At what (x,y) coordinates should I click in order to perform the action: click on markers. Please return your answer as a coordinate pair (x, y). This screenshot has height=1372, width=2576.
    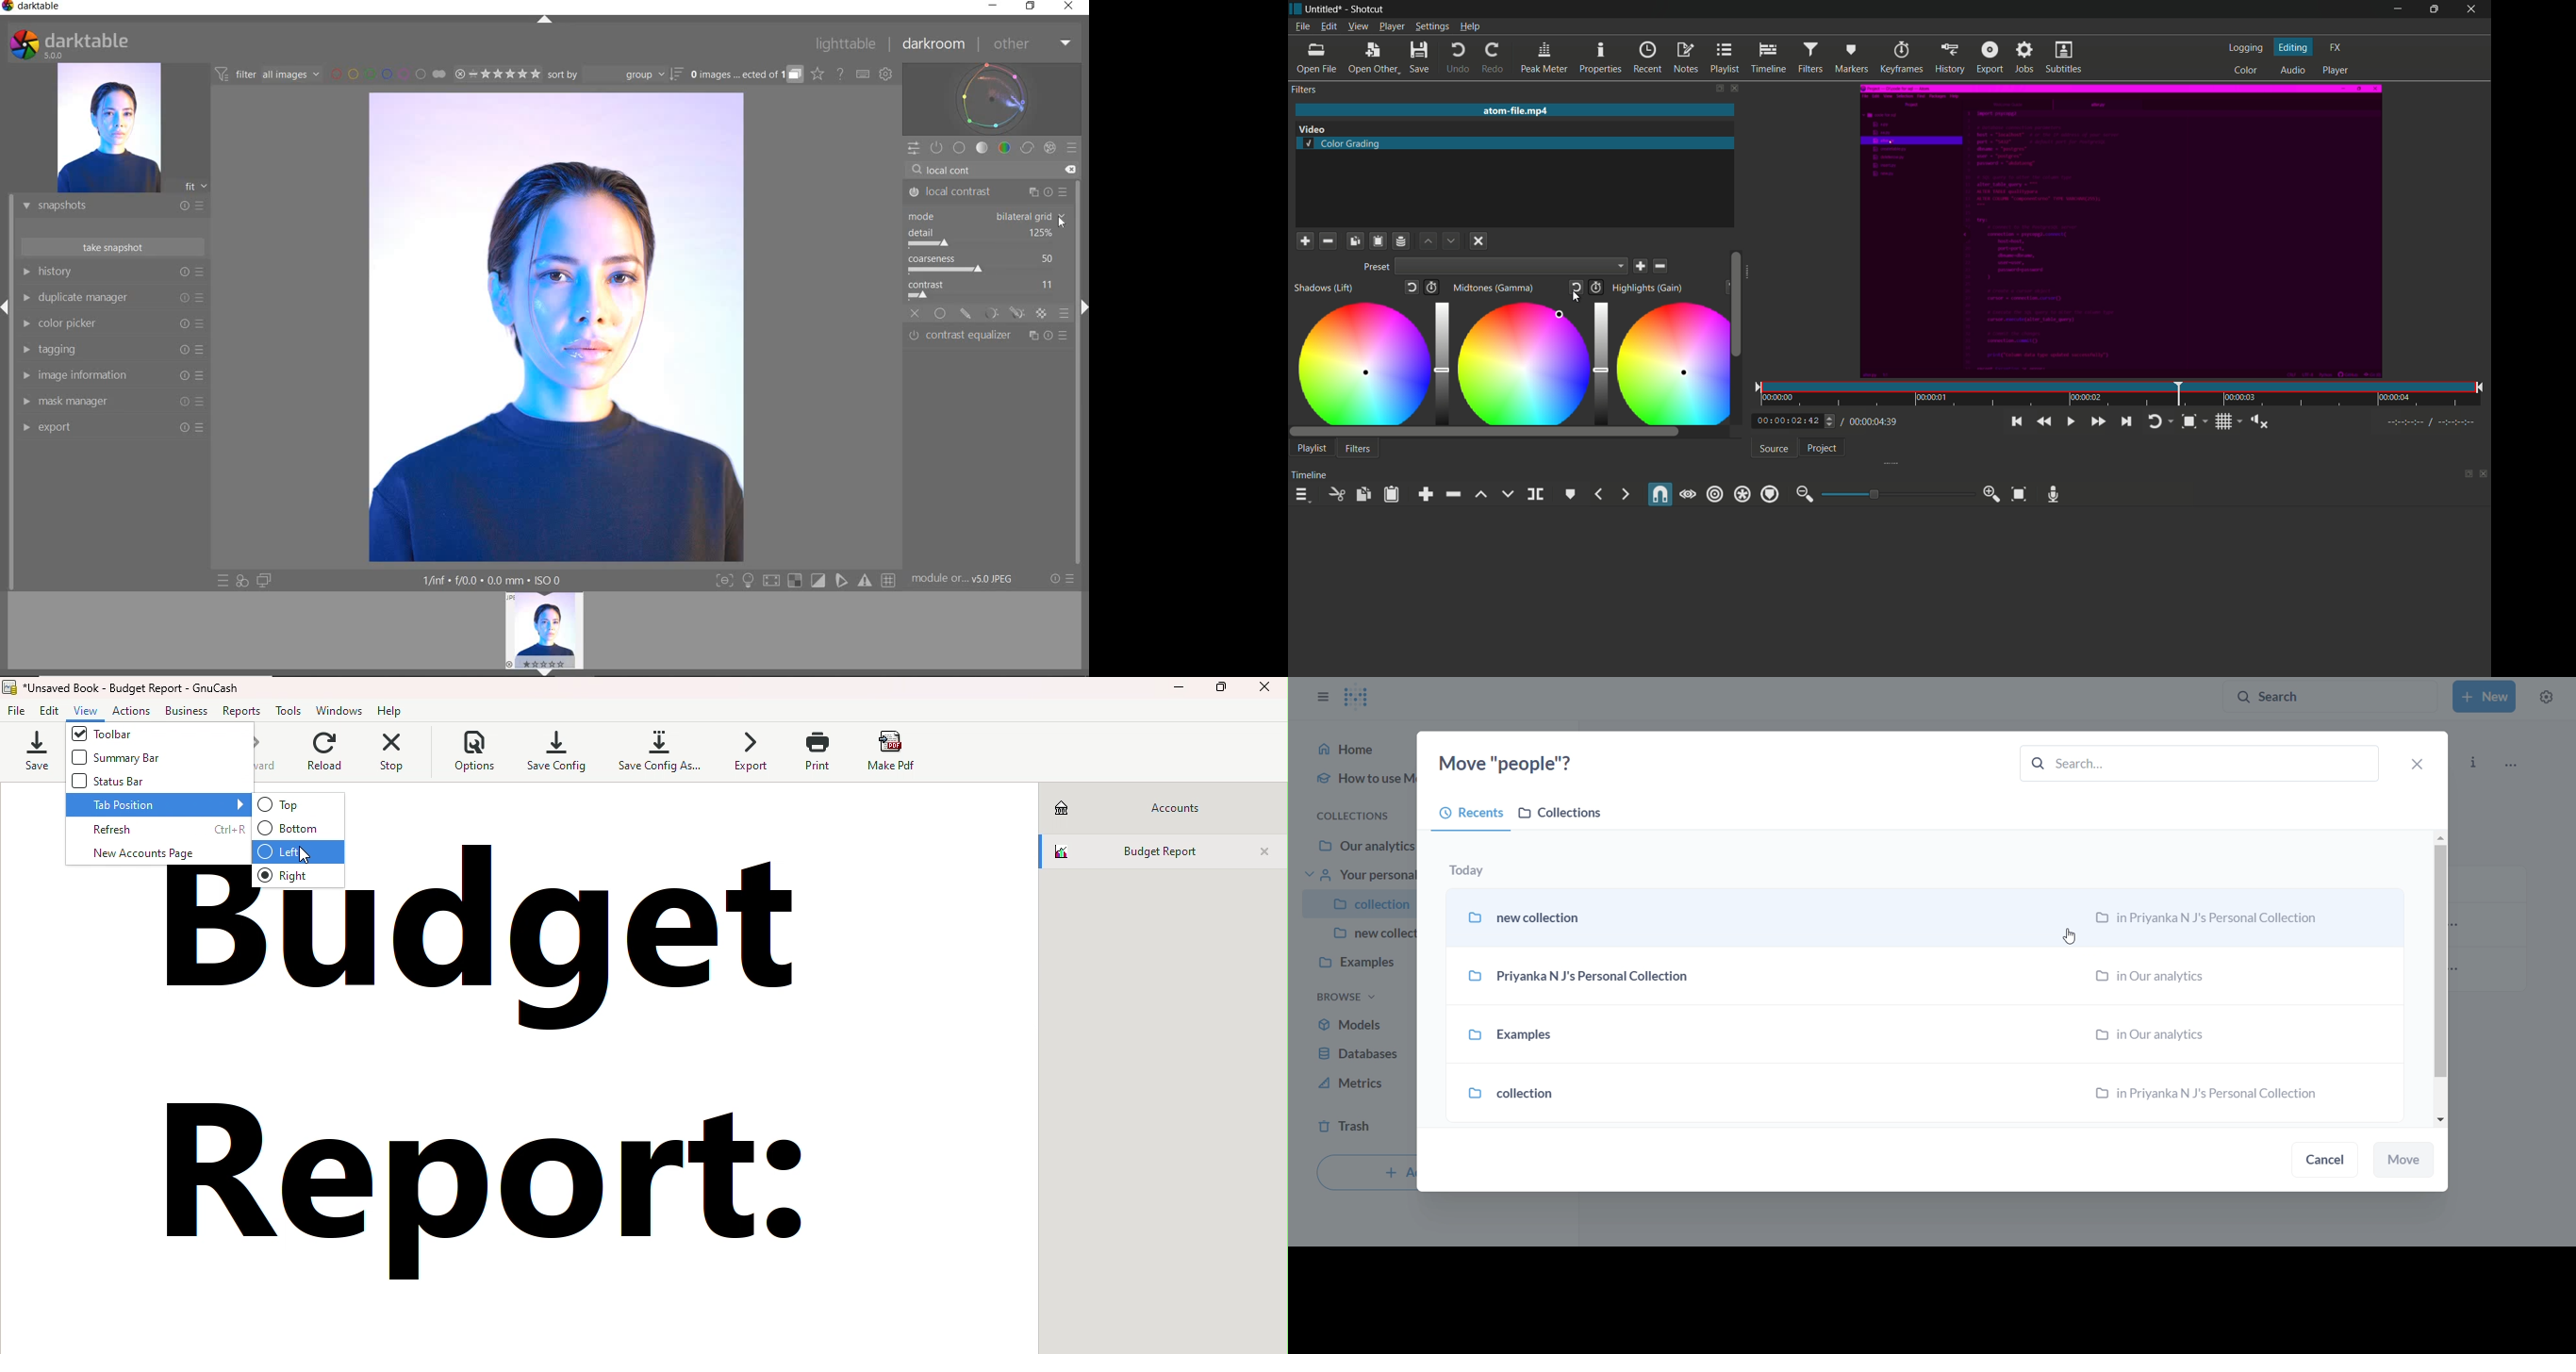
    Looking at the image, I should click on (1850, 58).